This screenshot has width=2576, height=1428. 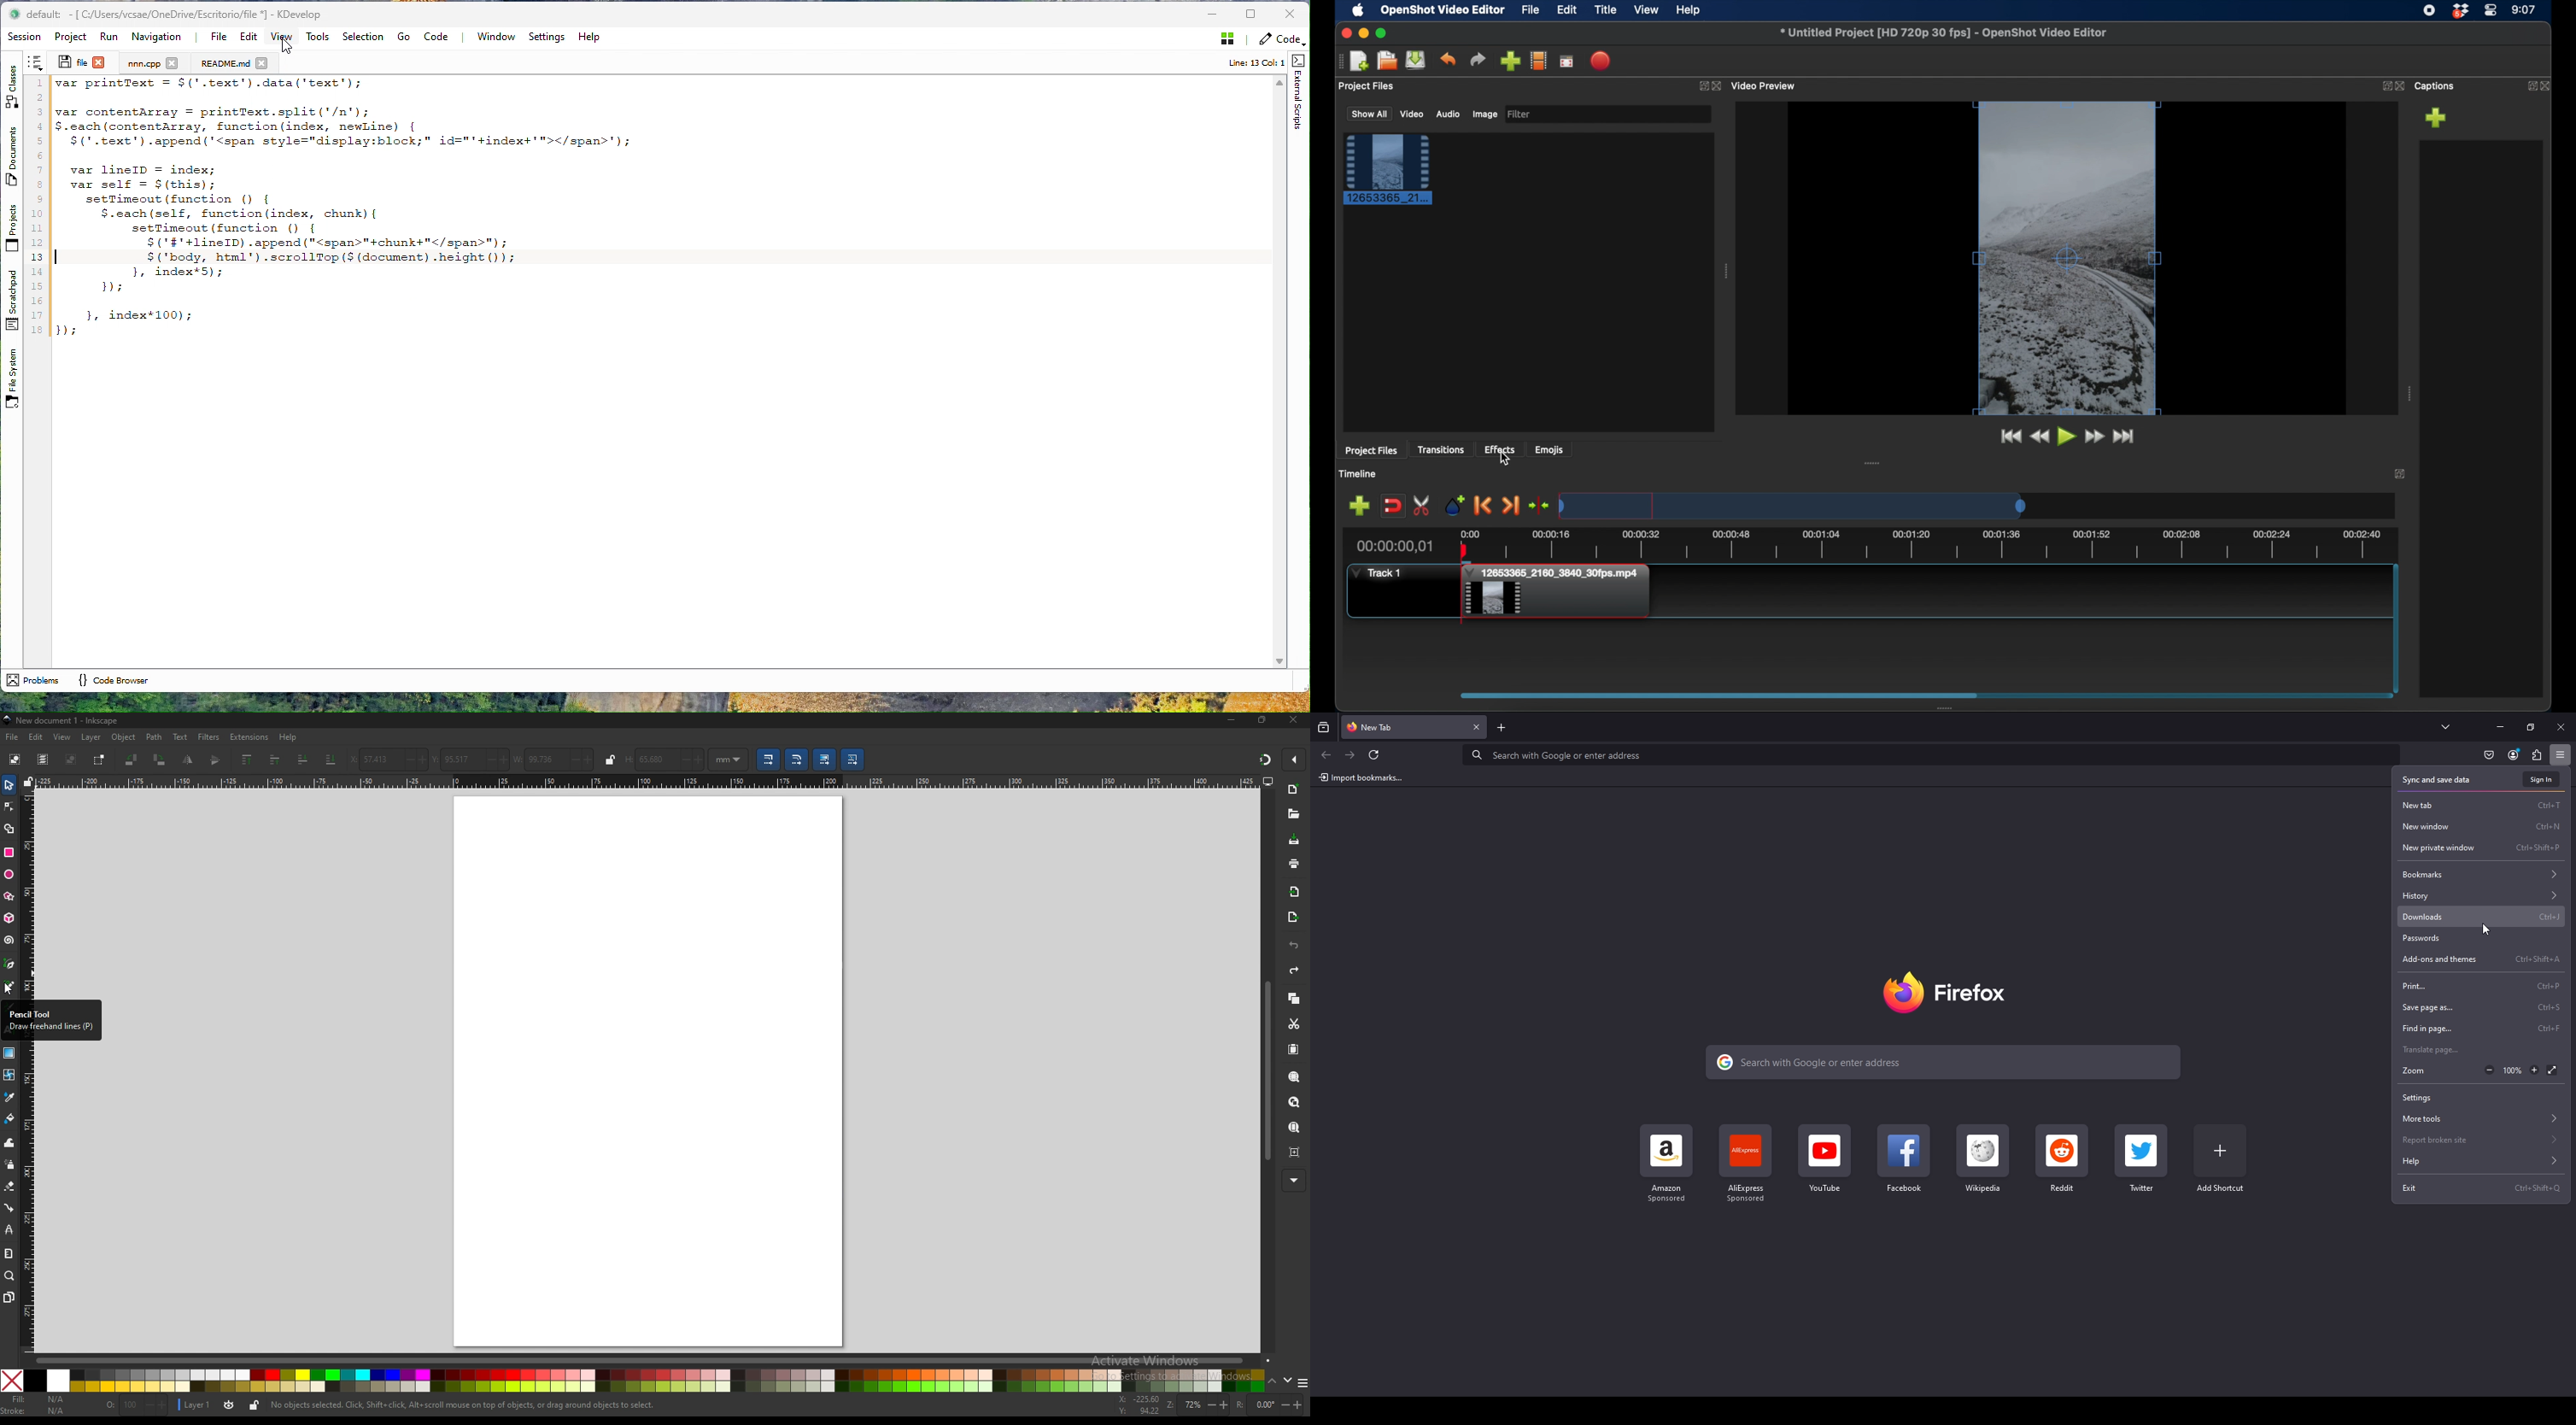 I want to click on lock, so click(x=611, y=760).